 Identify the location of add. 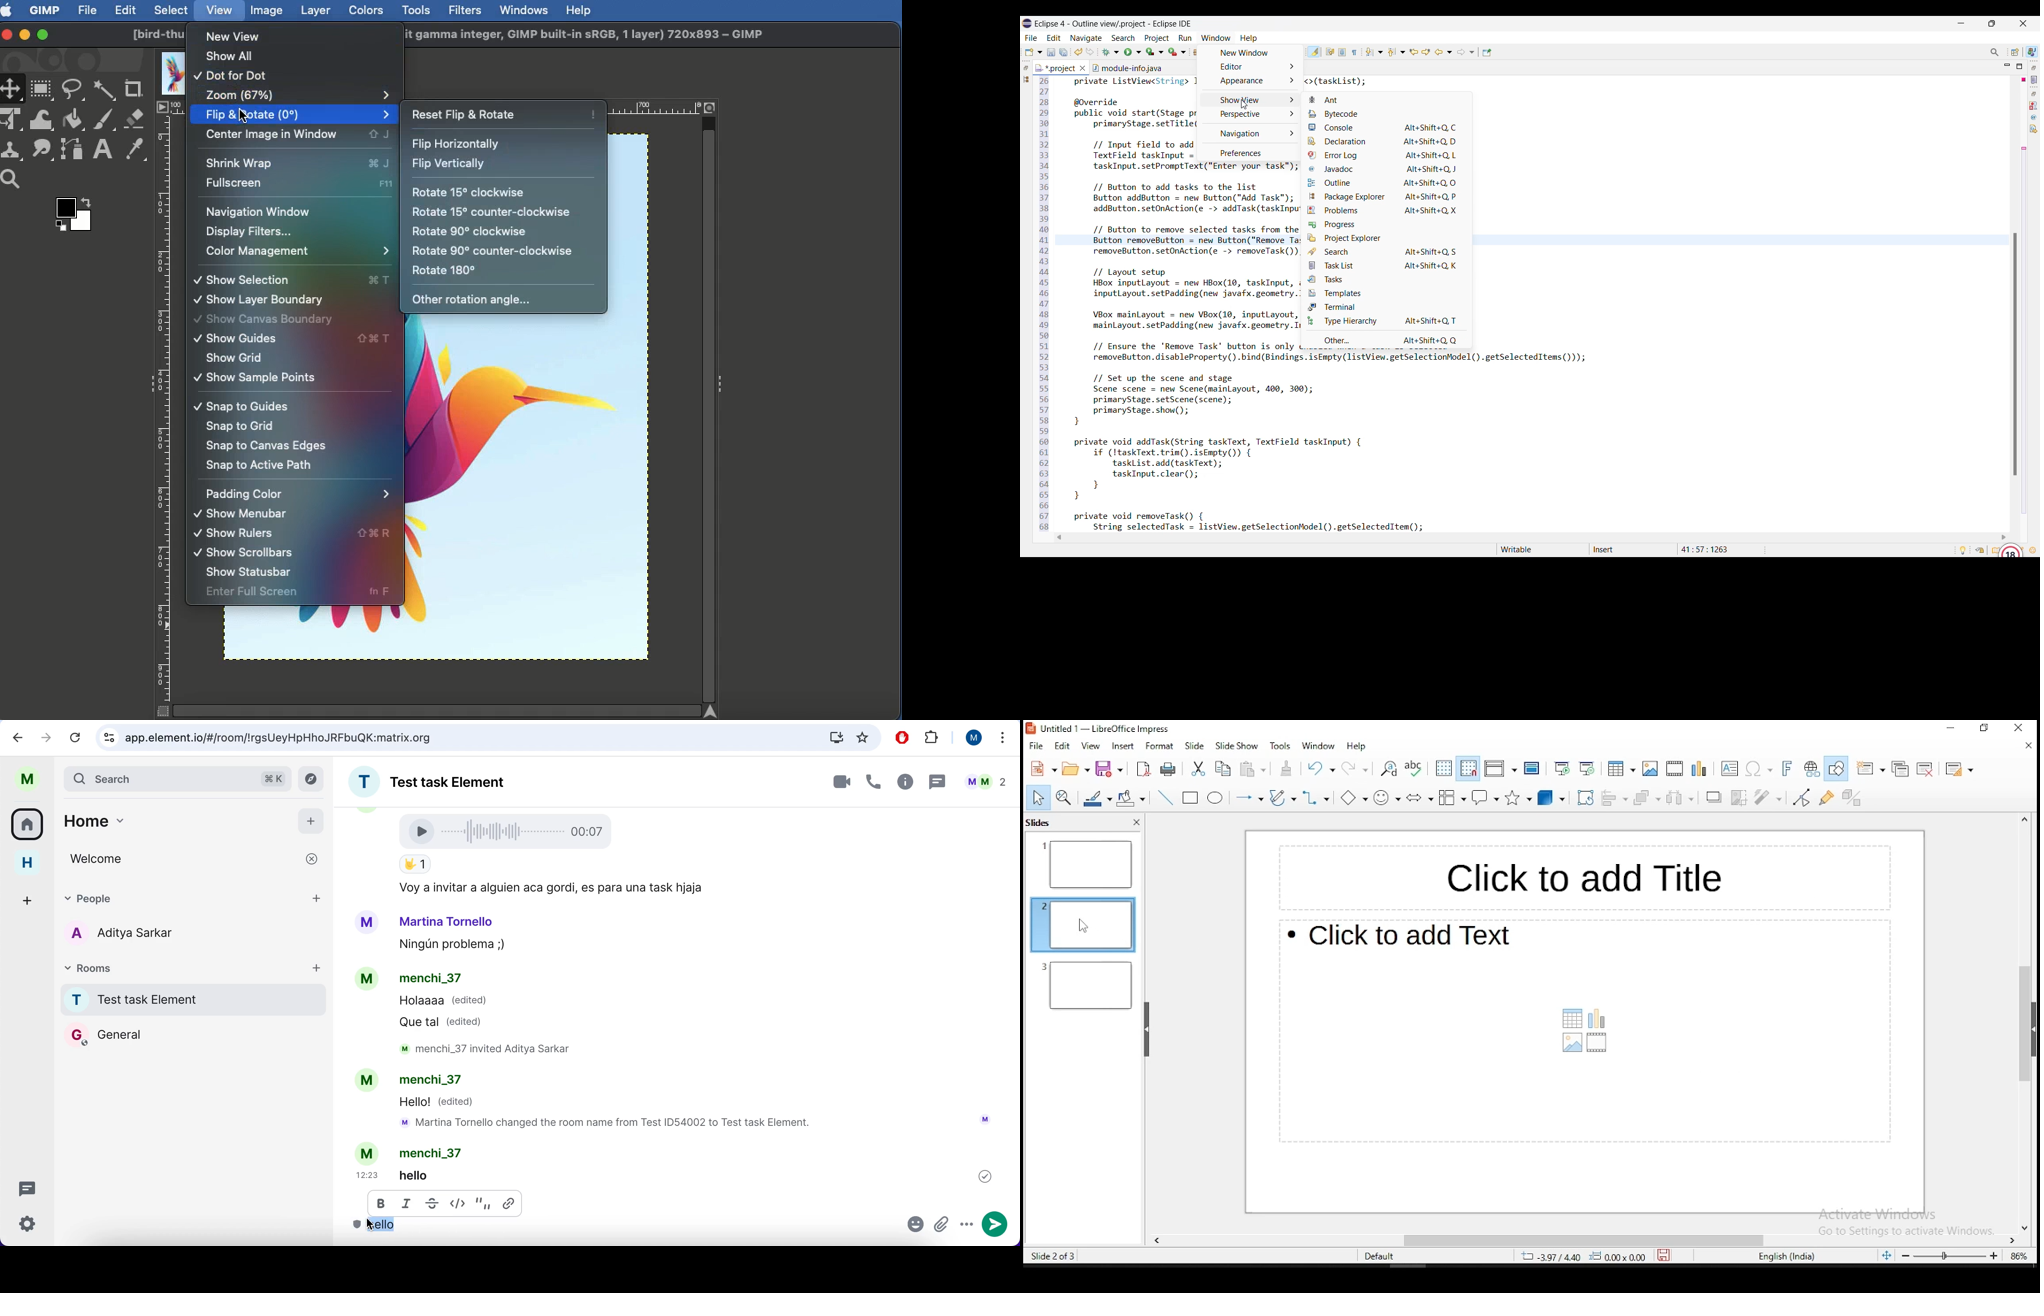
(317, 967).